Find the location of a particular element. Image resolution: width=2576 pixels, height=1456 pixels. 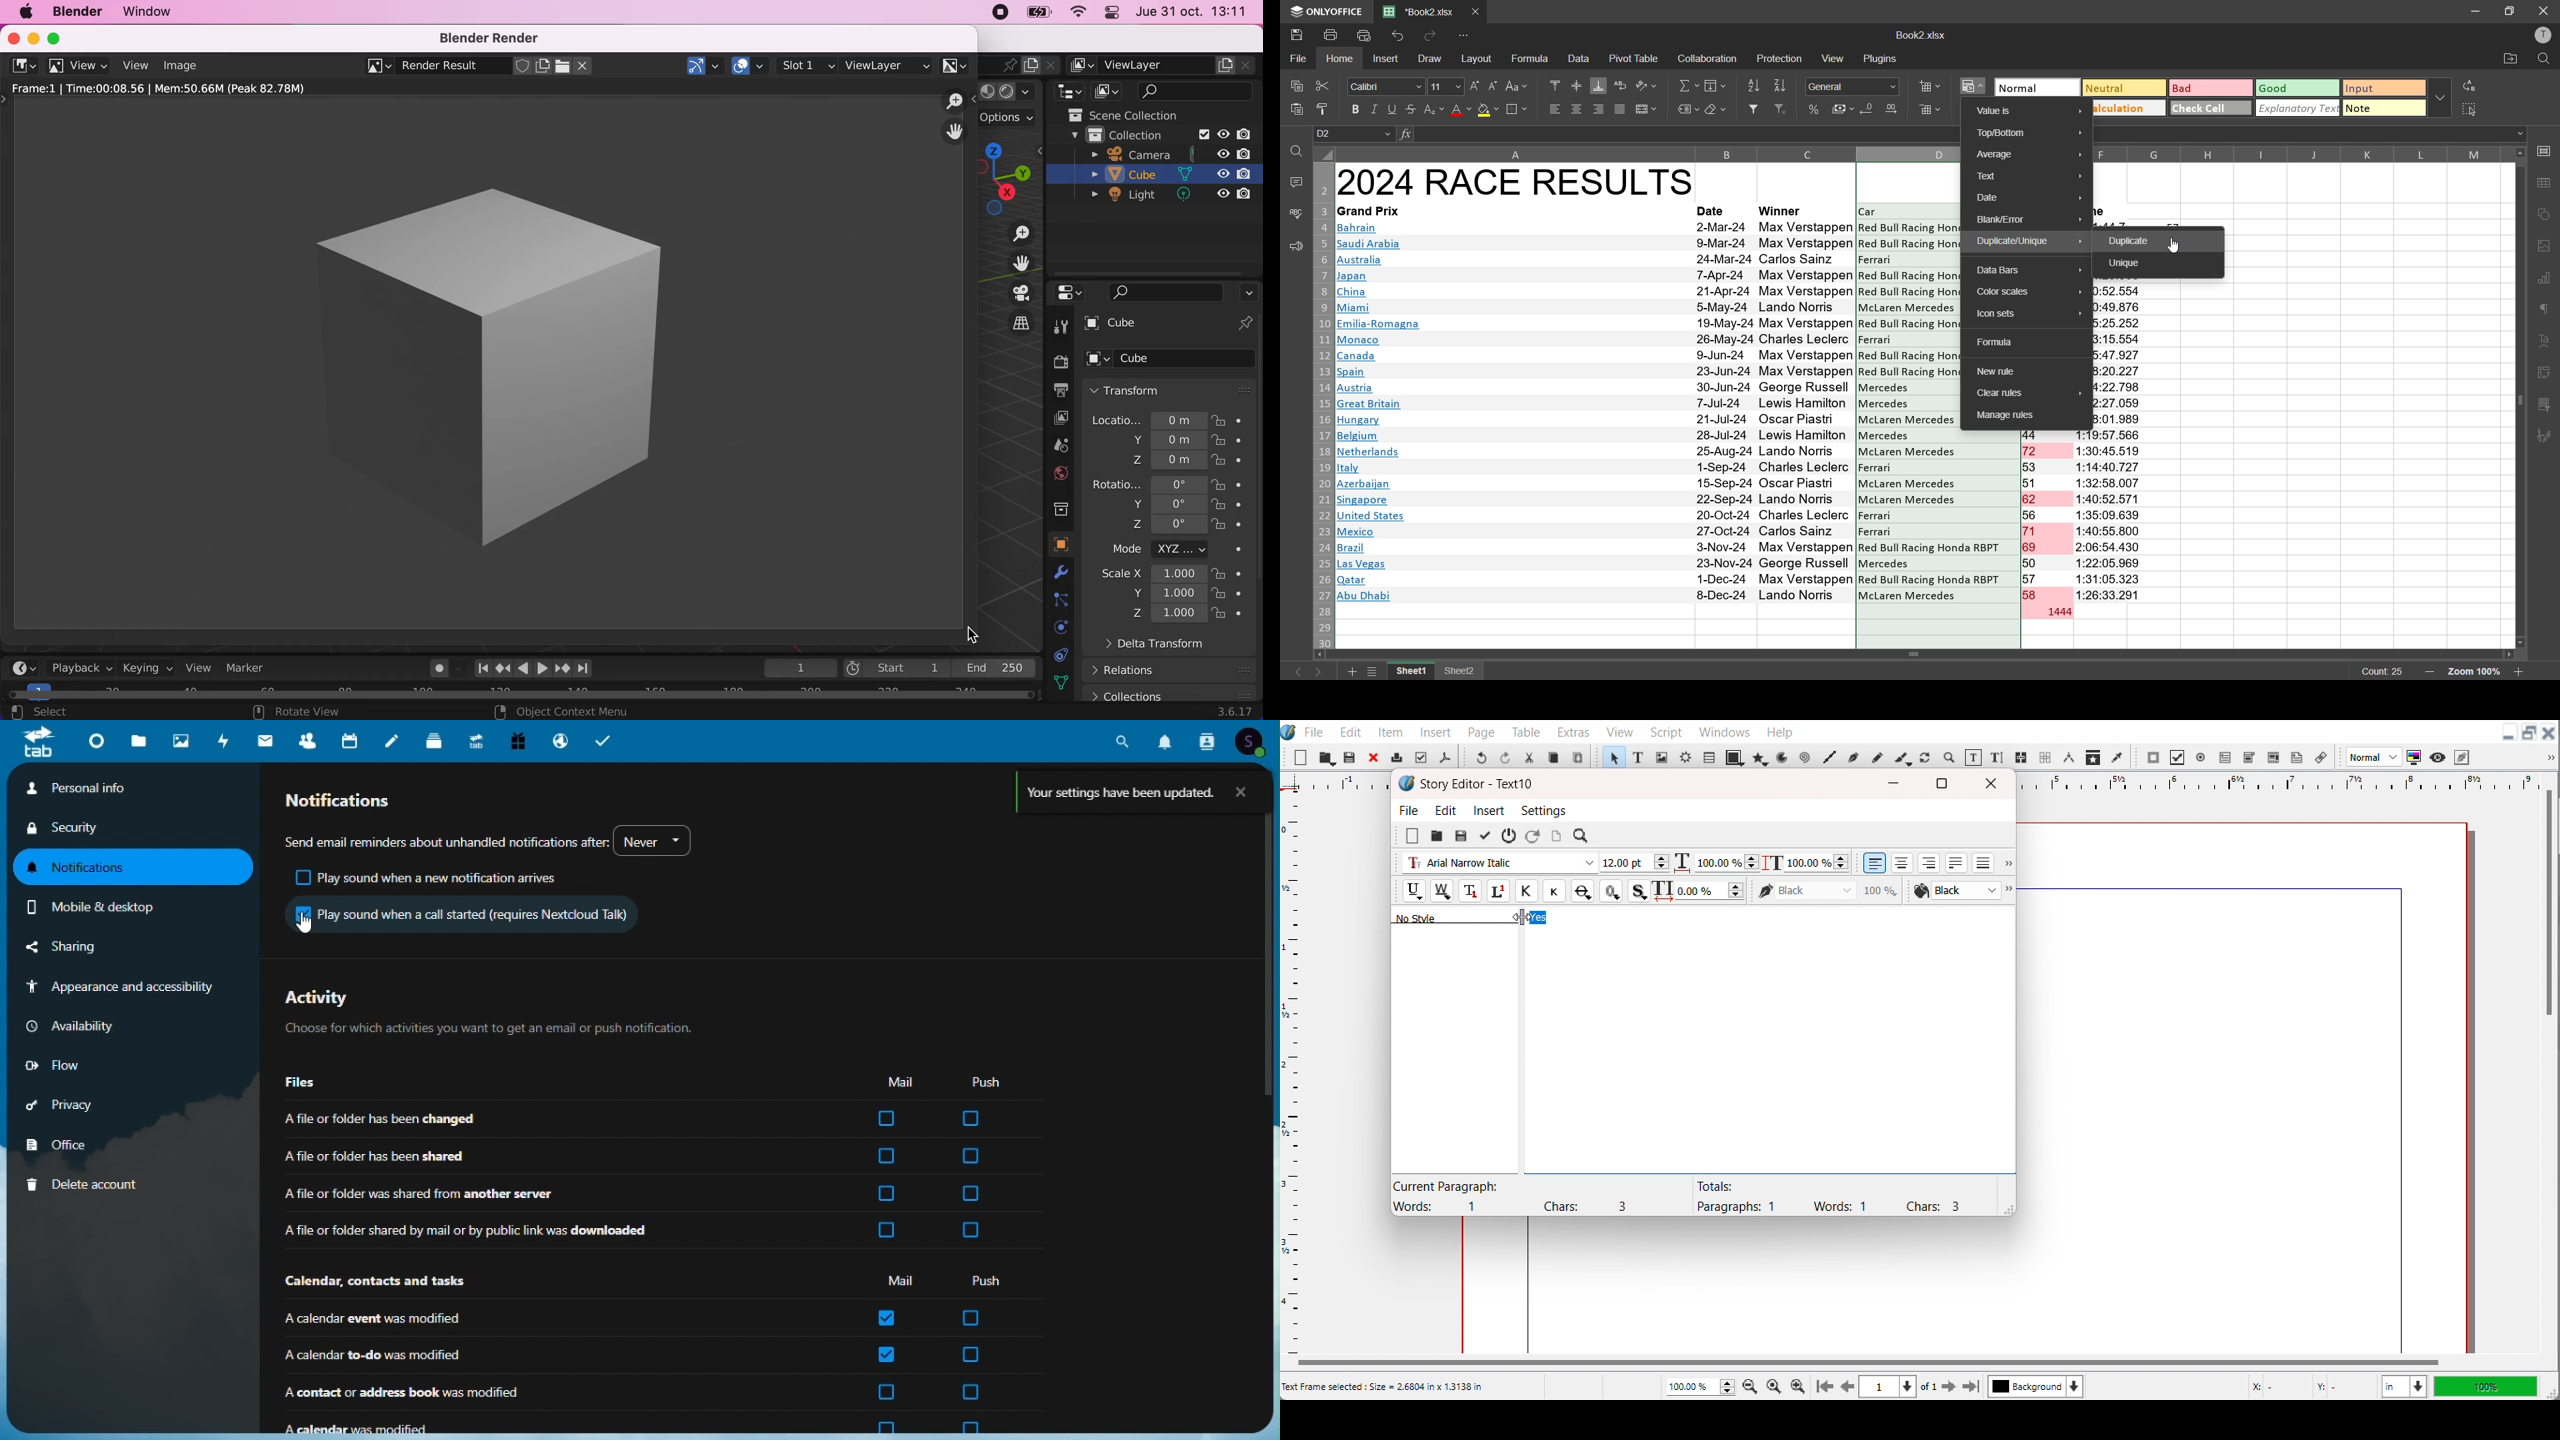

Close is located at coordinates (2549, 733).